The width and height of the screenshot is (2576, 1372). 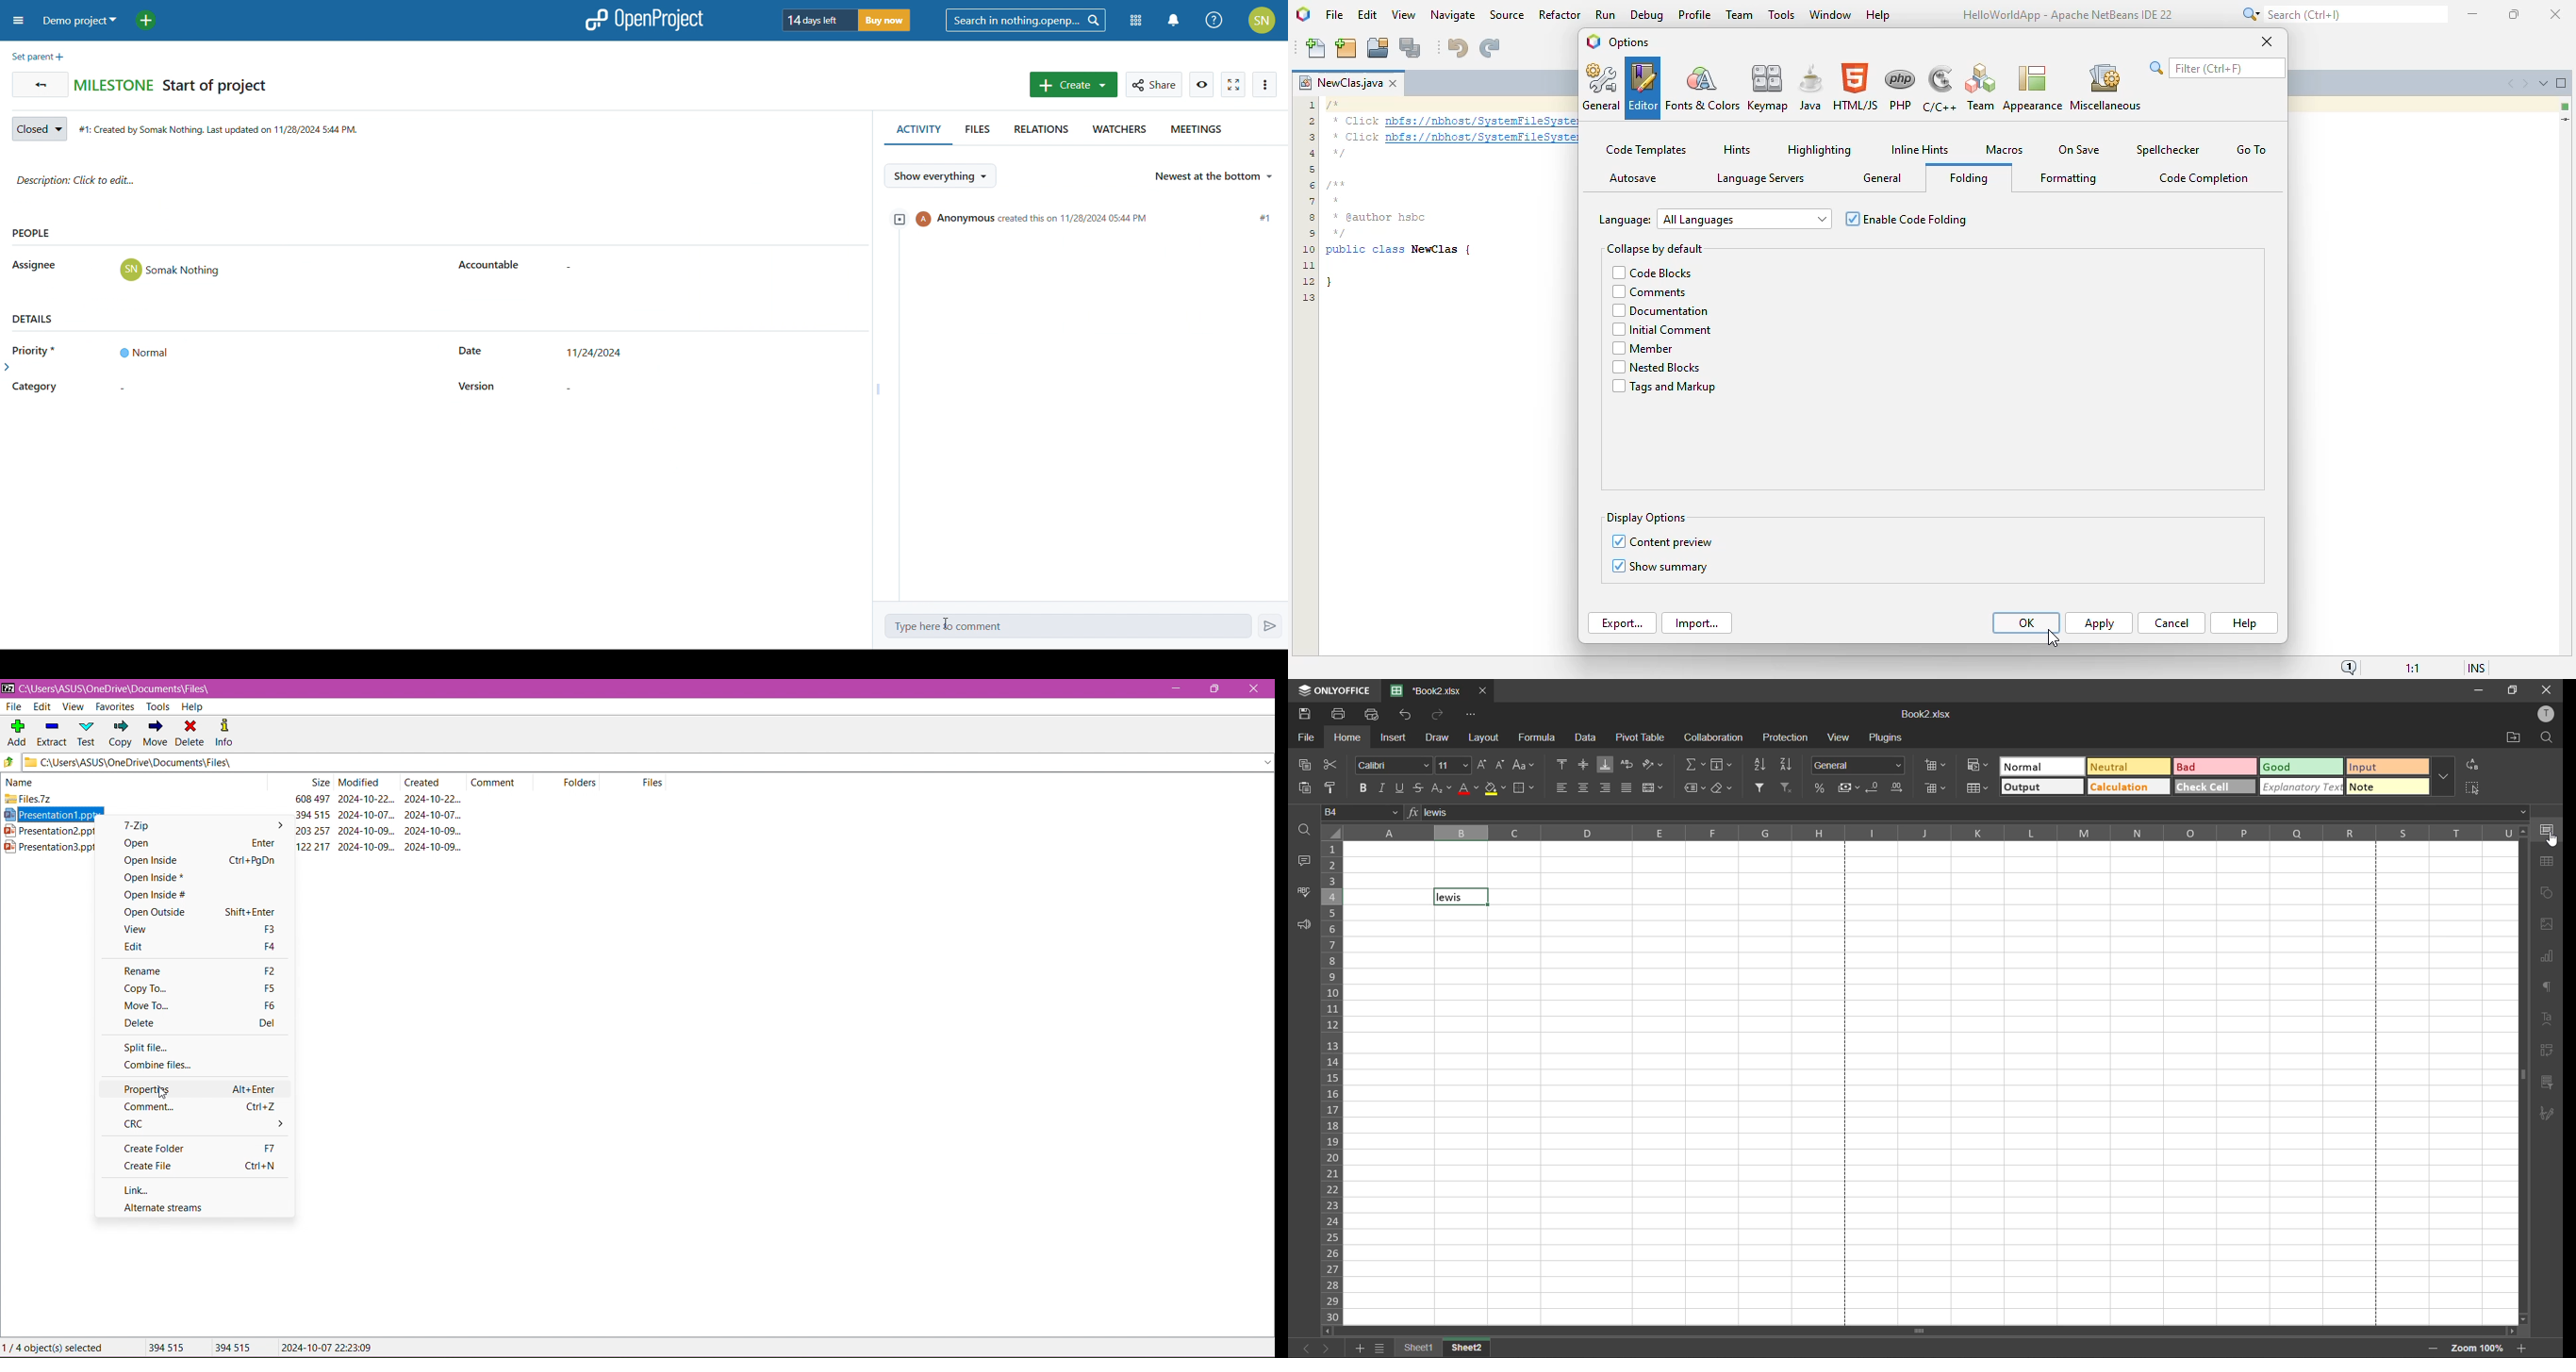 I want to click on presentation1.pptx, so click(x=47, y=814).